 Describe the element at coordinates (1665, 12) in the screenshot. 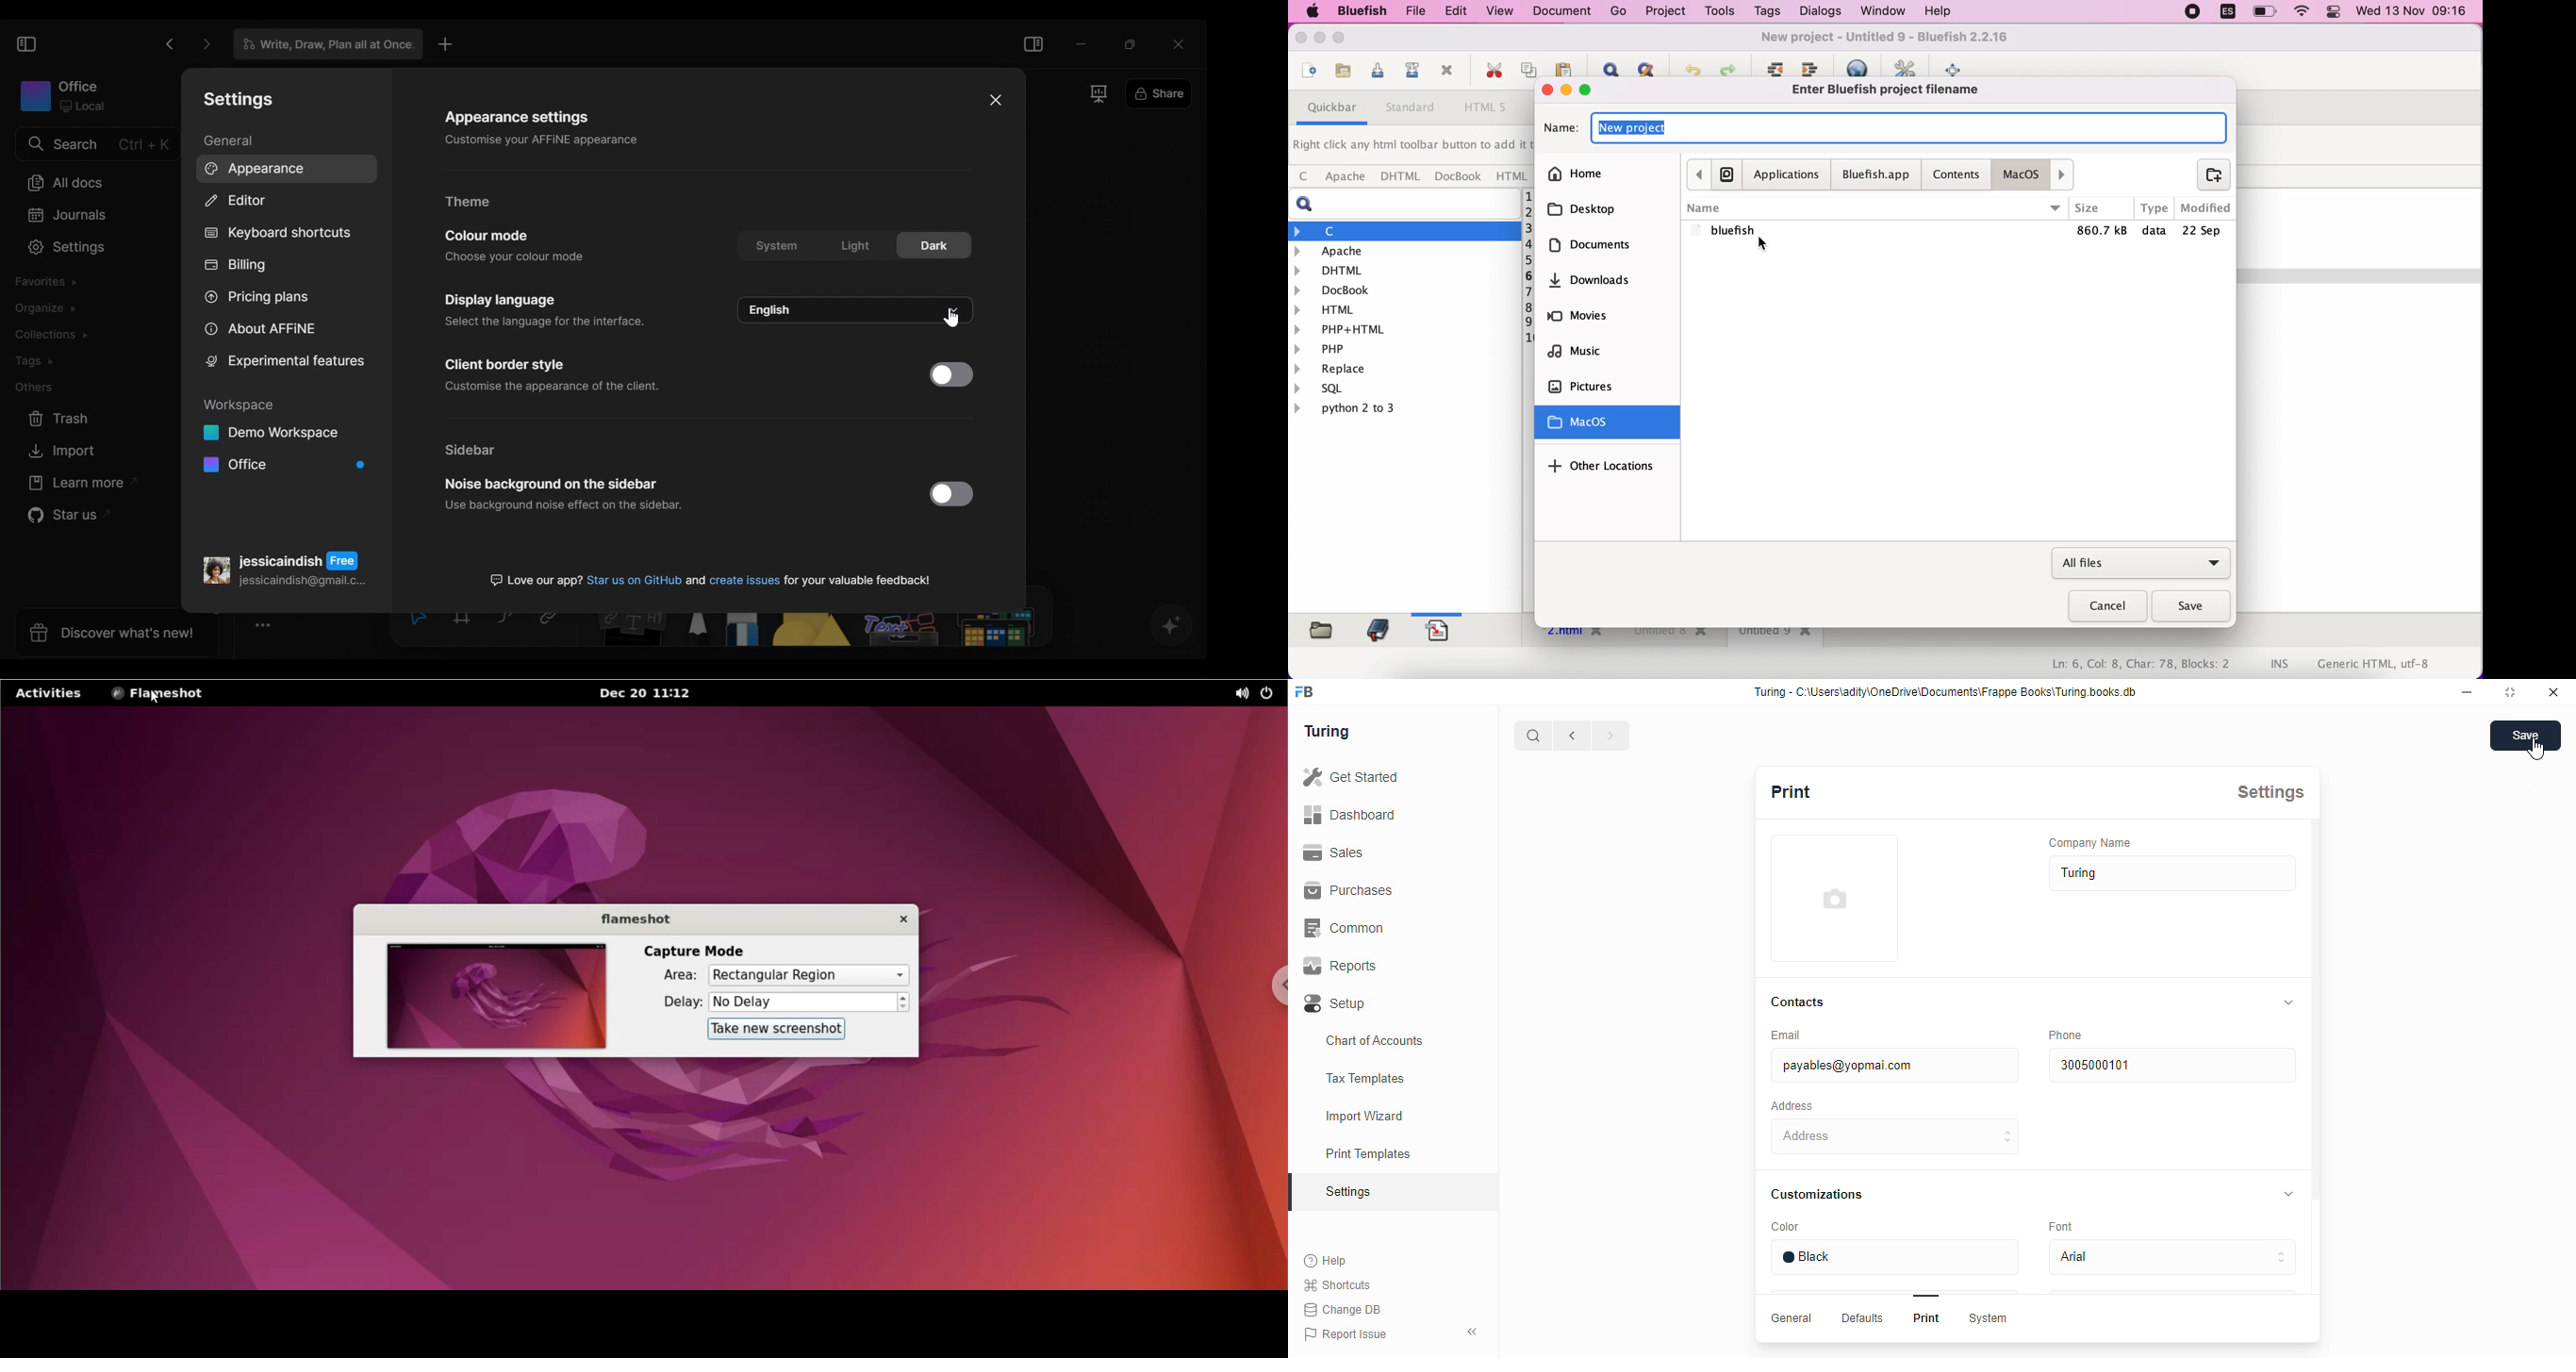

I see `PROJECT` at that location.